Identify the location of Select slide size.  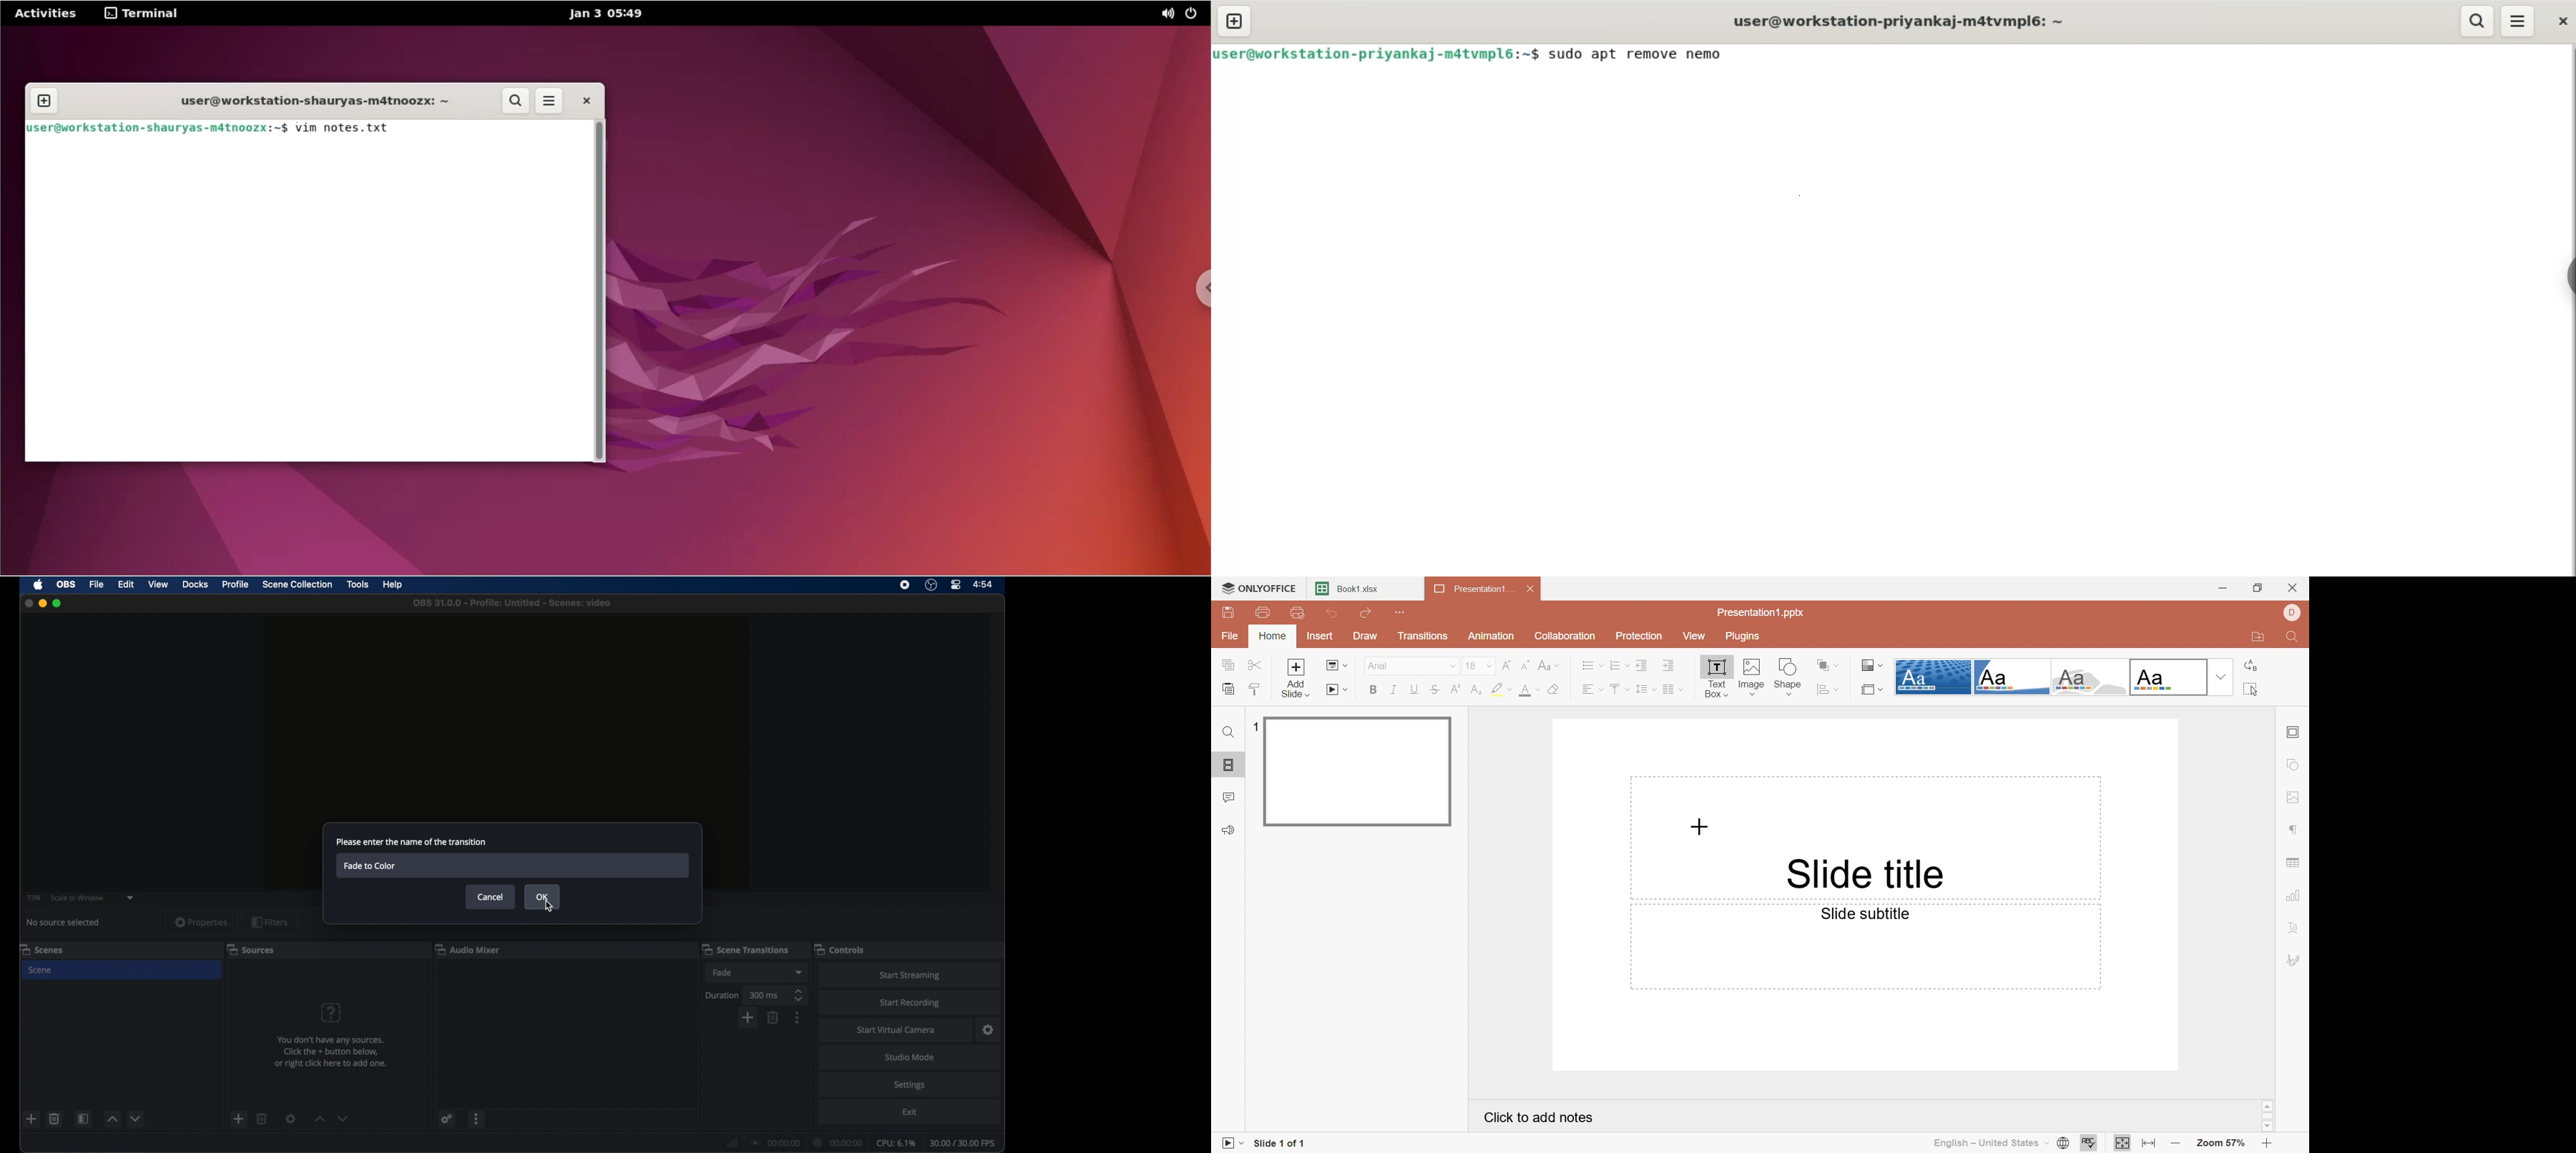
(1873, 689).